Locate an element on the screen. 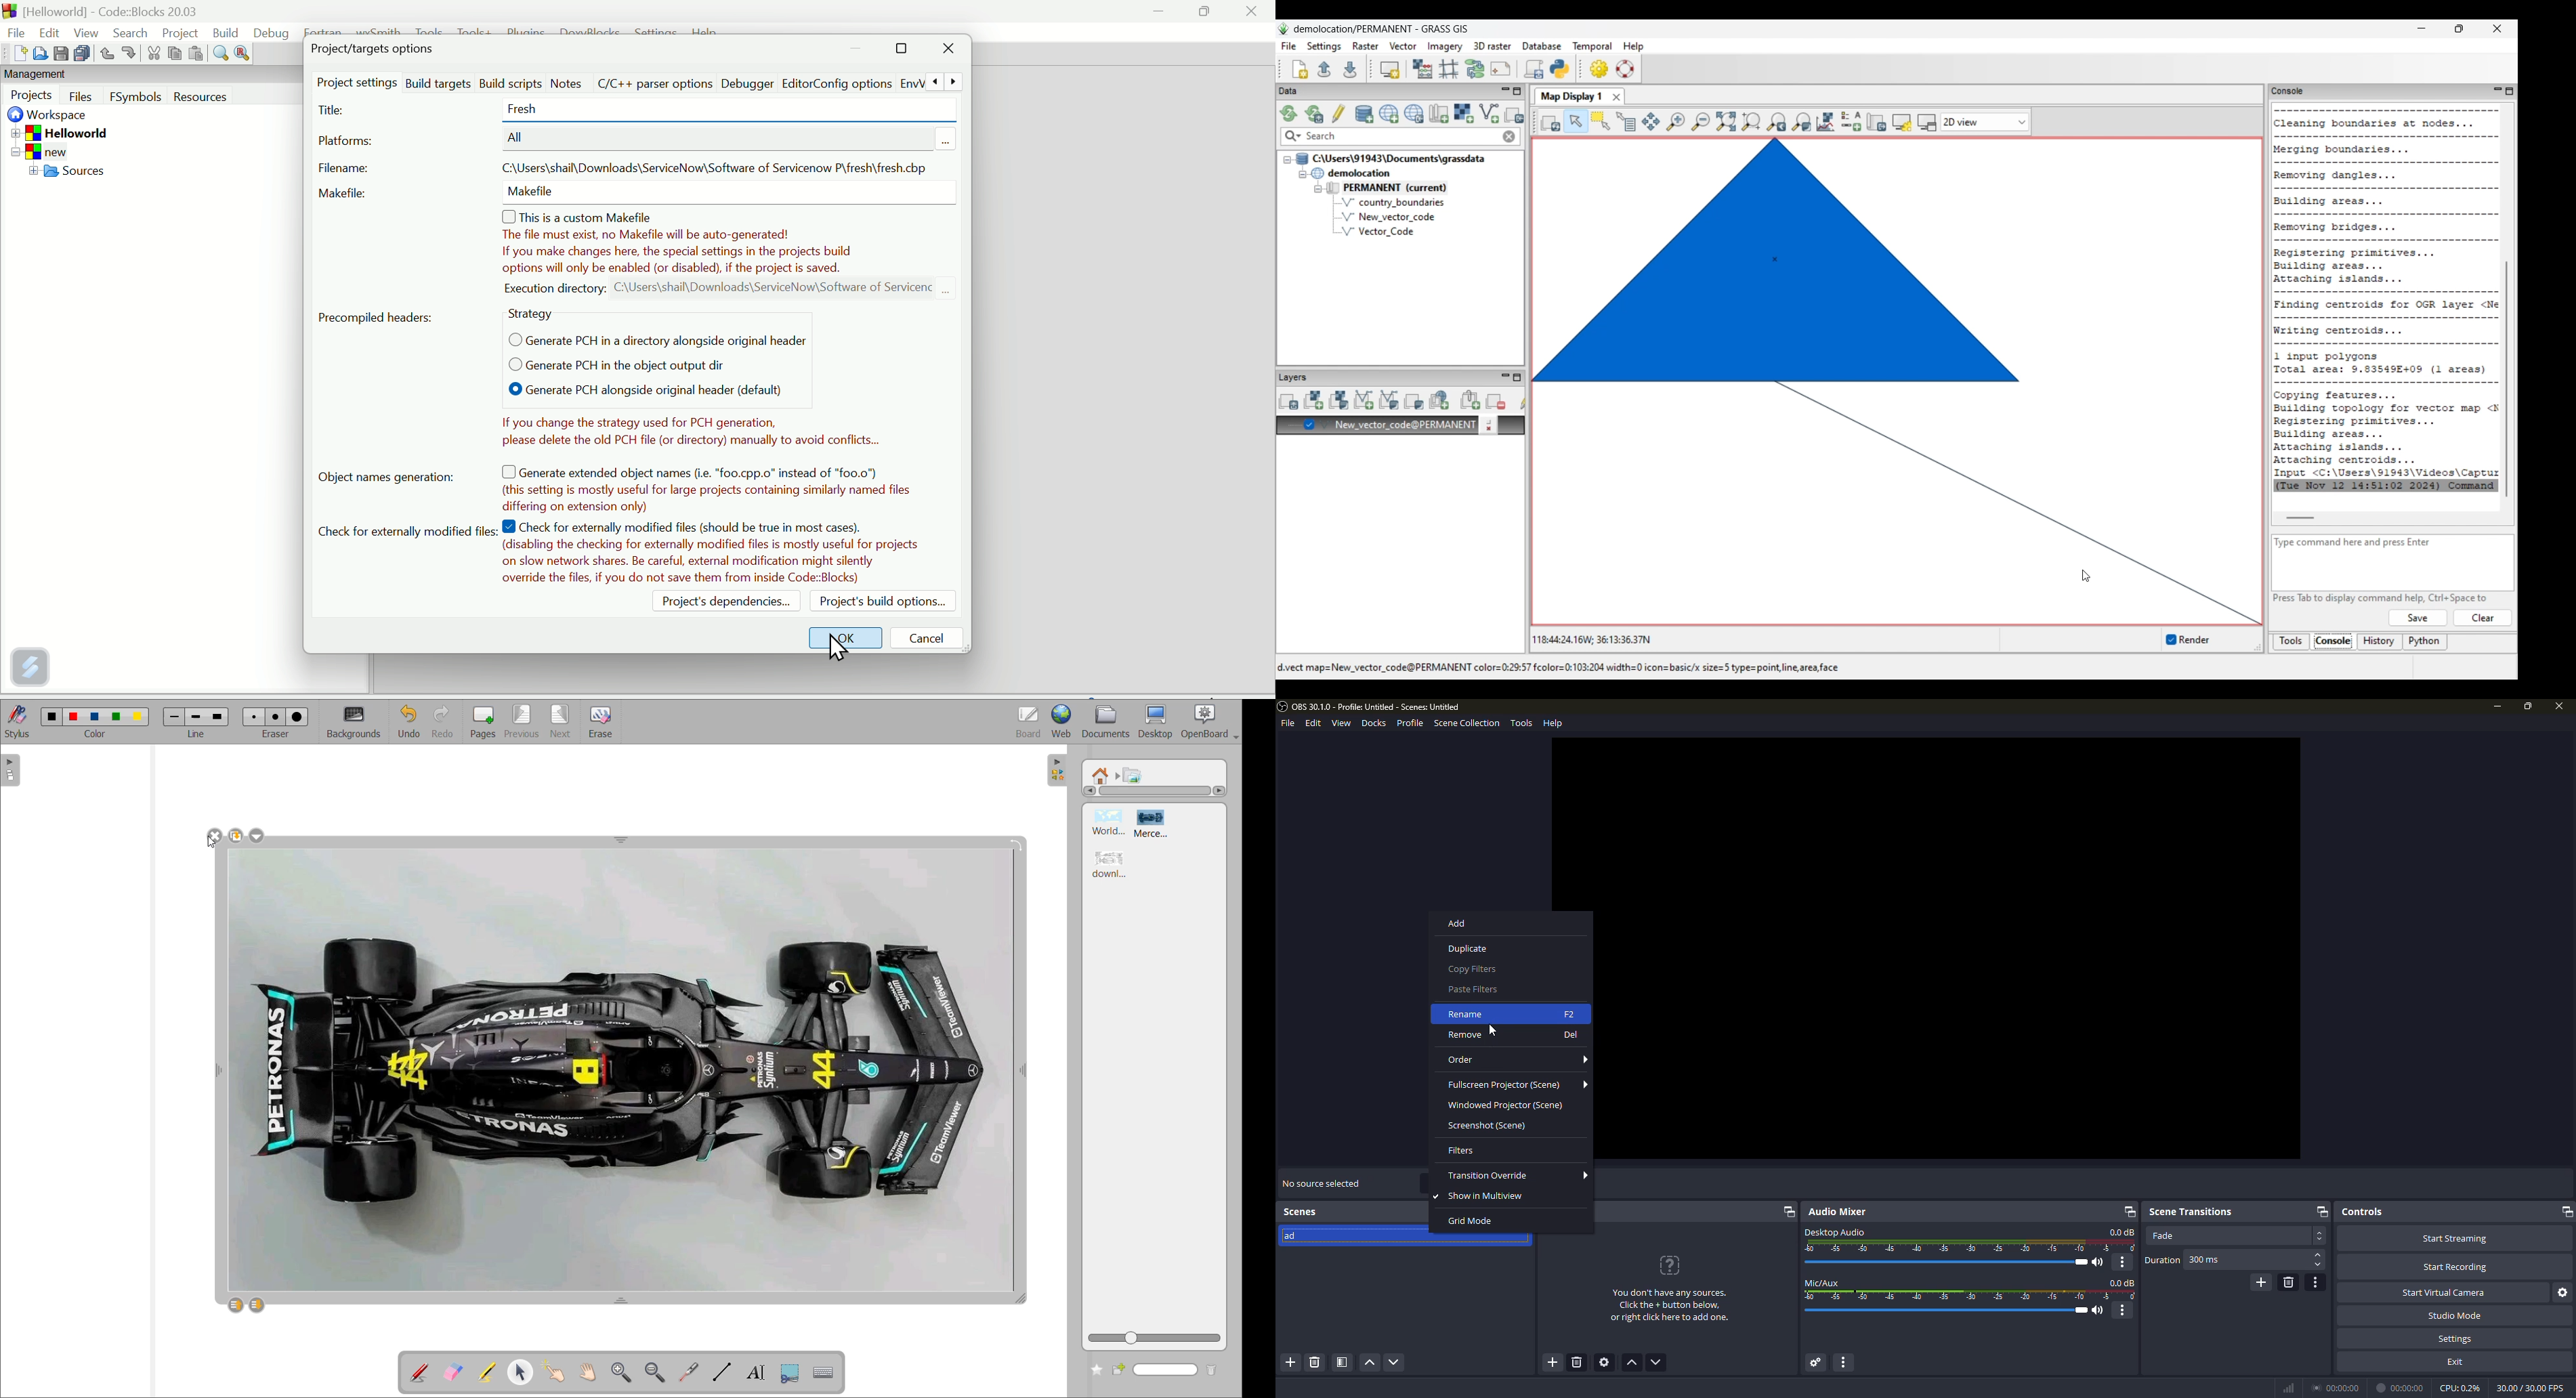  Project dependencies is located at coordinates (718, 605).